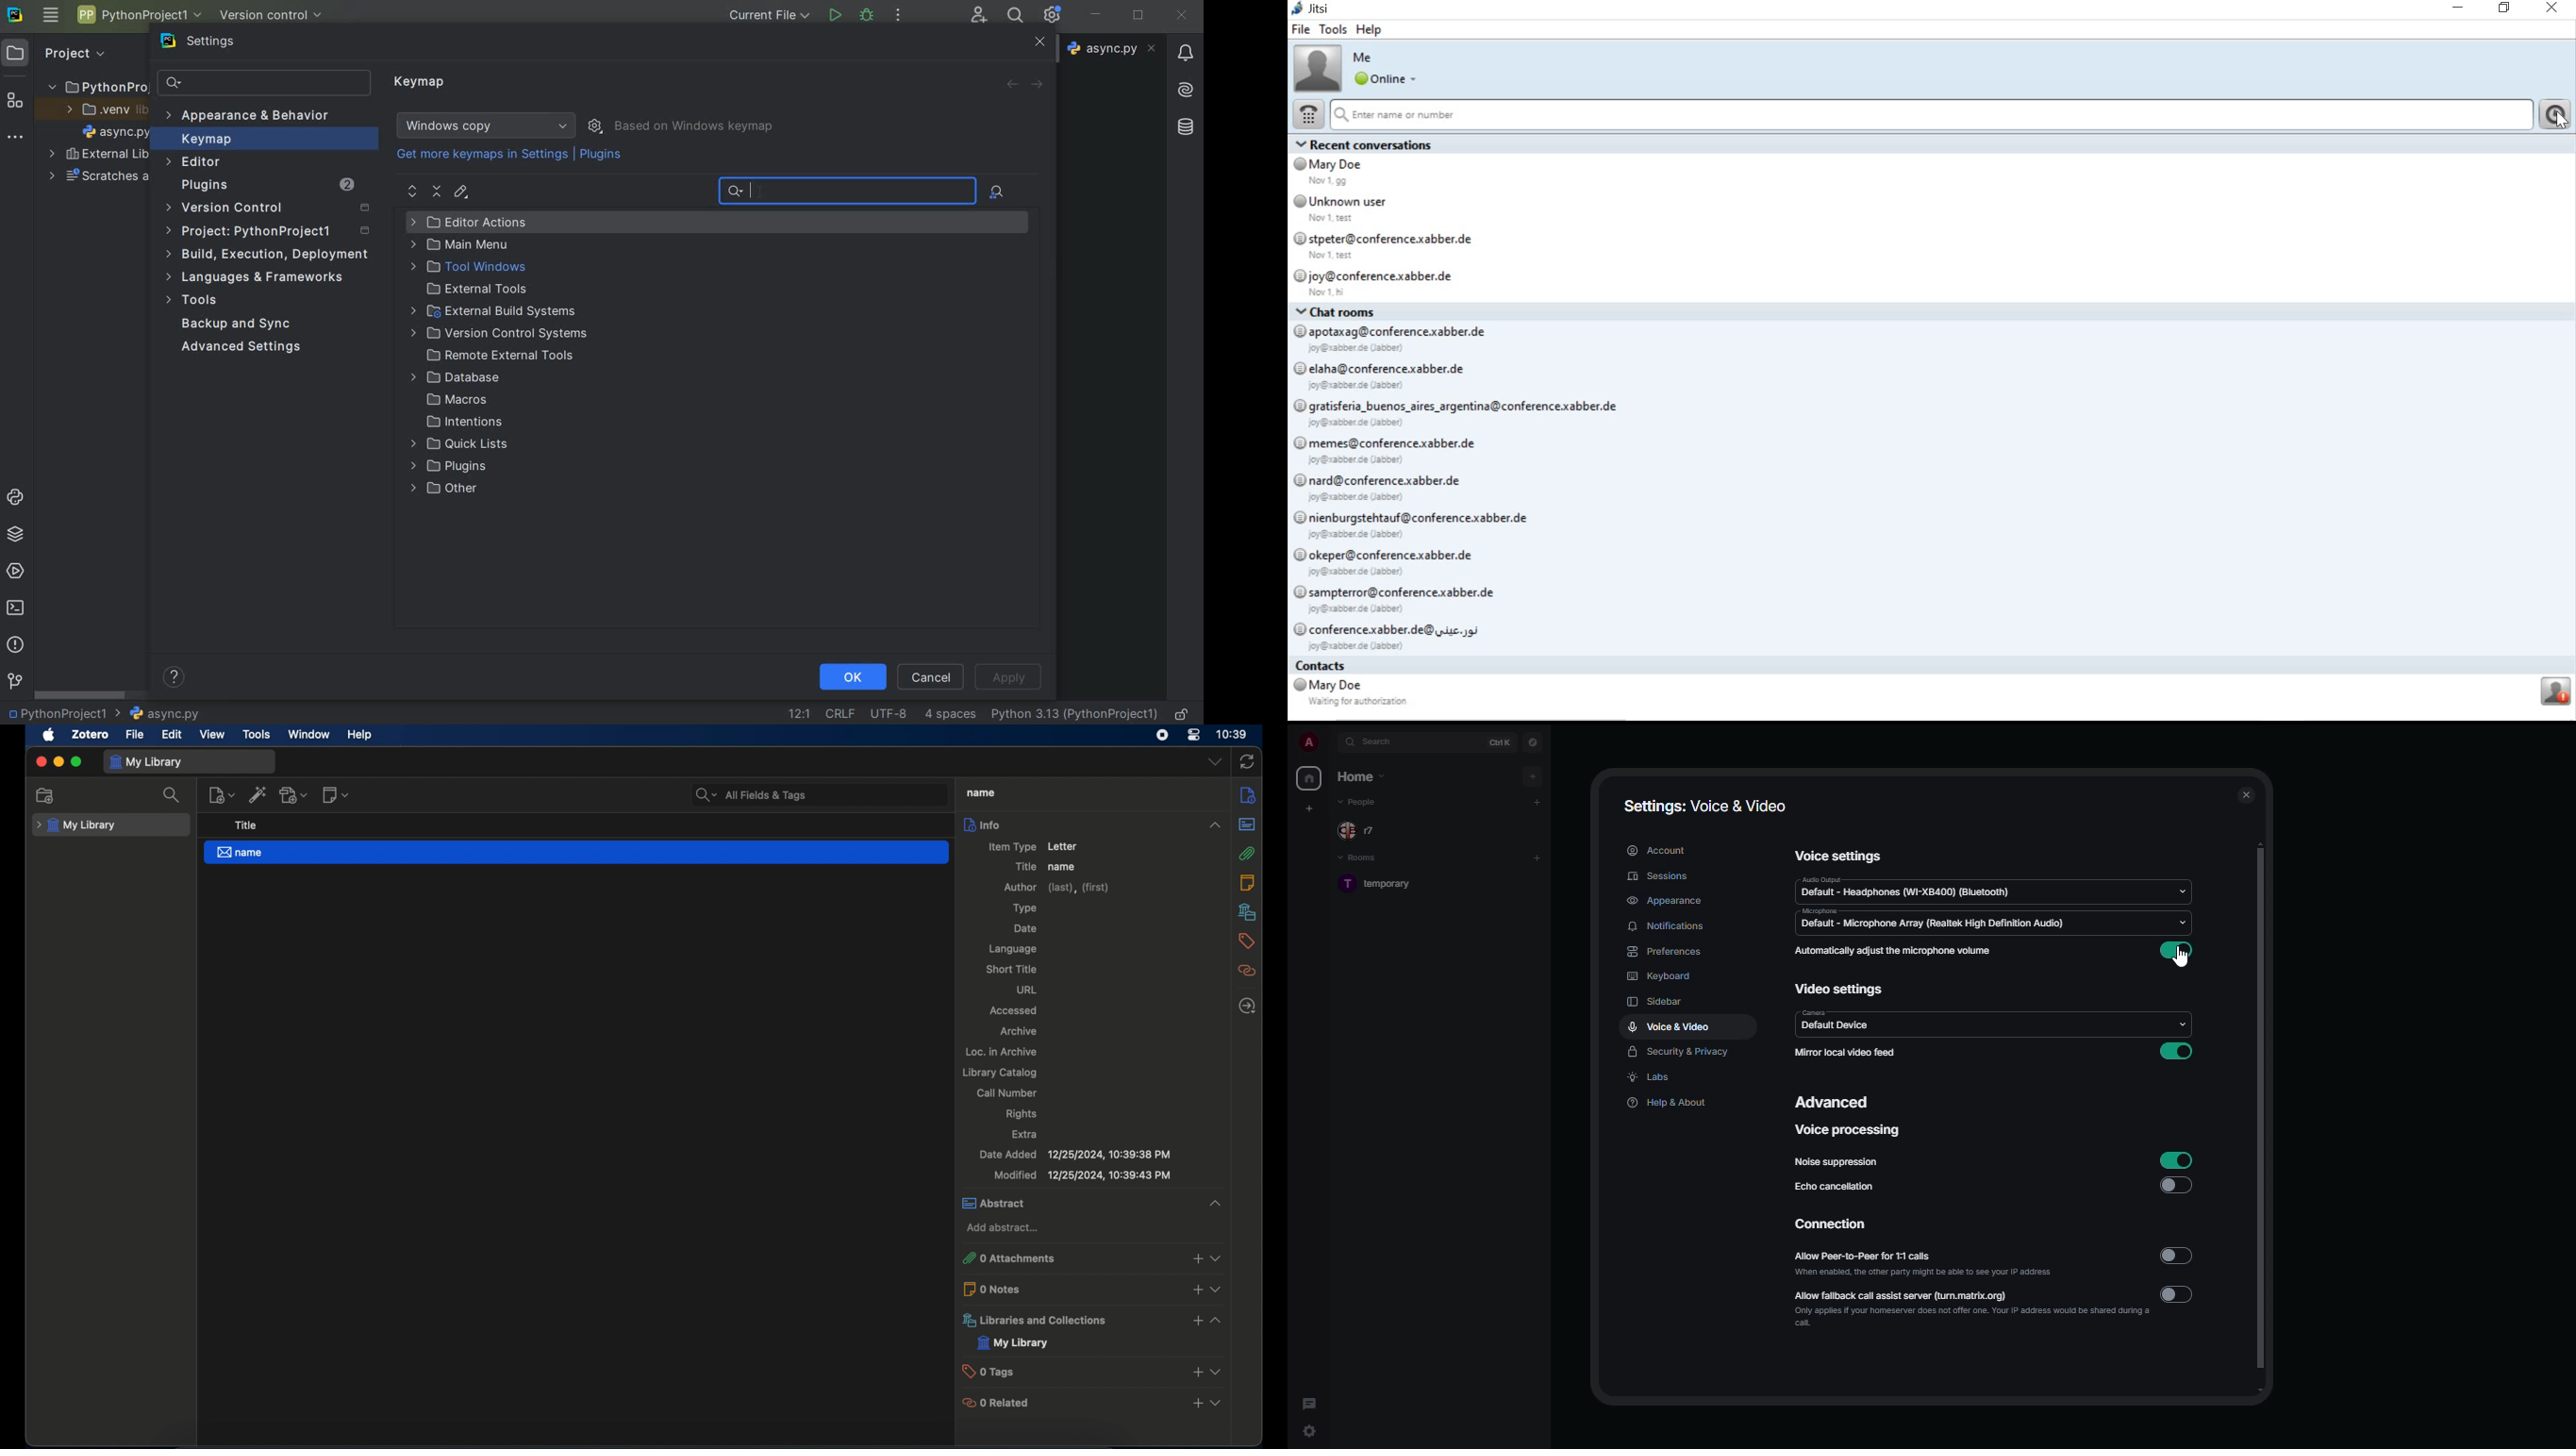 This screenshot has height=1456, width=2576. Describe the element at coordinates (1197, 1403) in the screenshot. I see `add` at that location.